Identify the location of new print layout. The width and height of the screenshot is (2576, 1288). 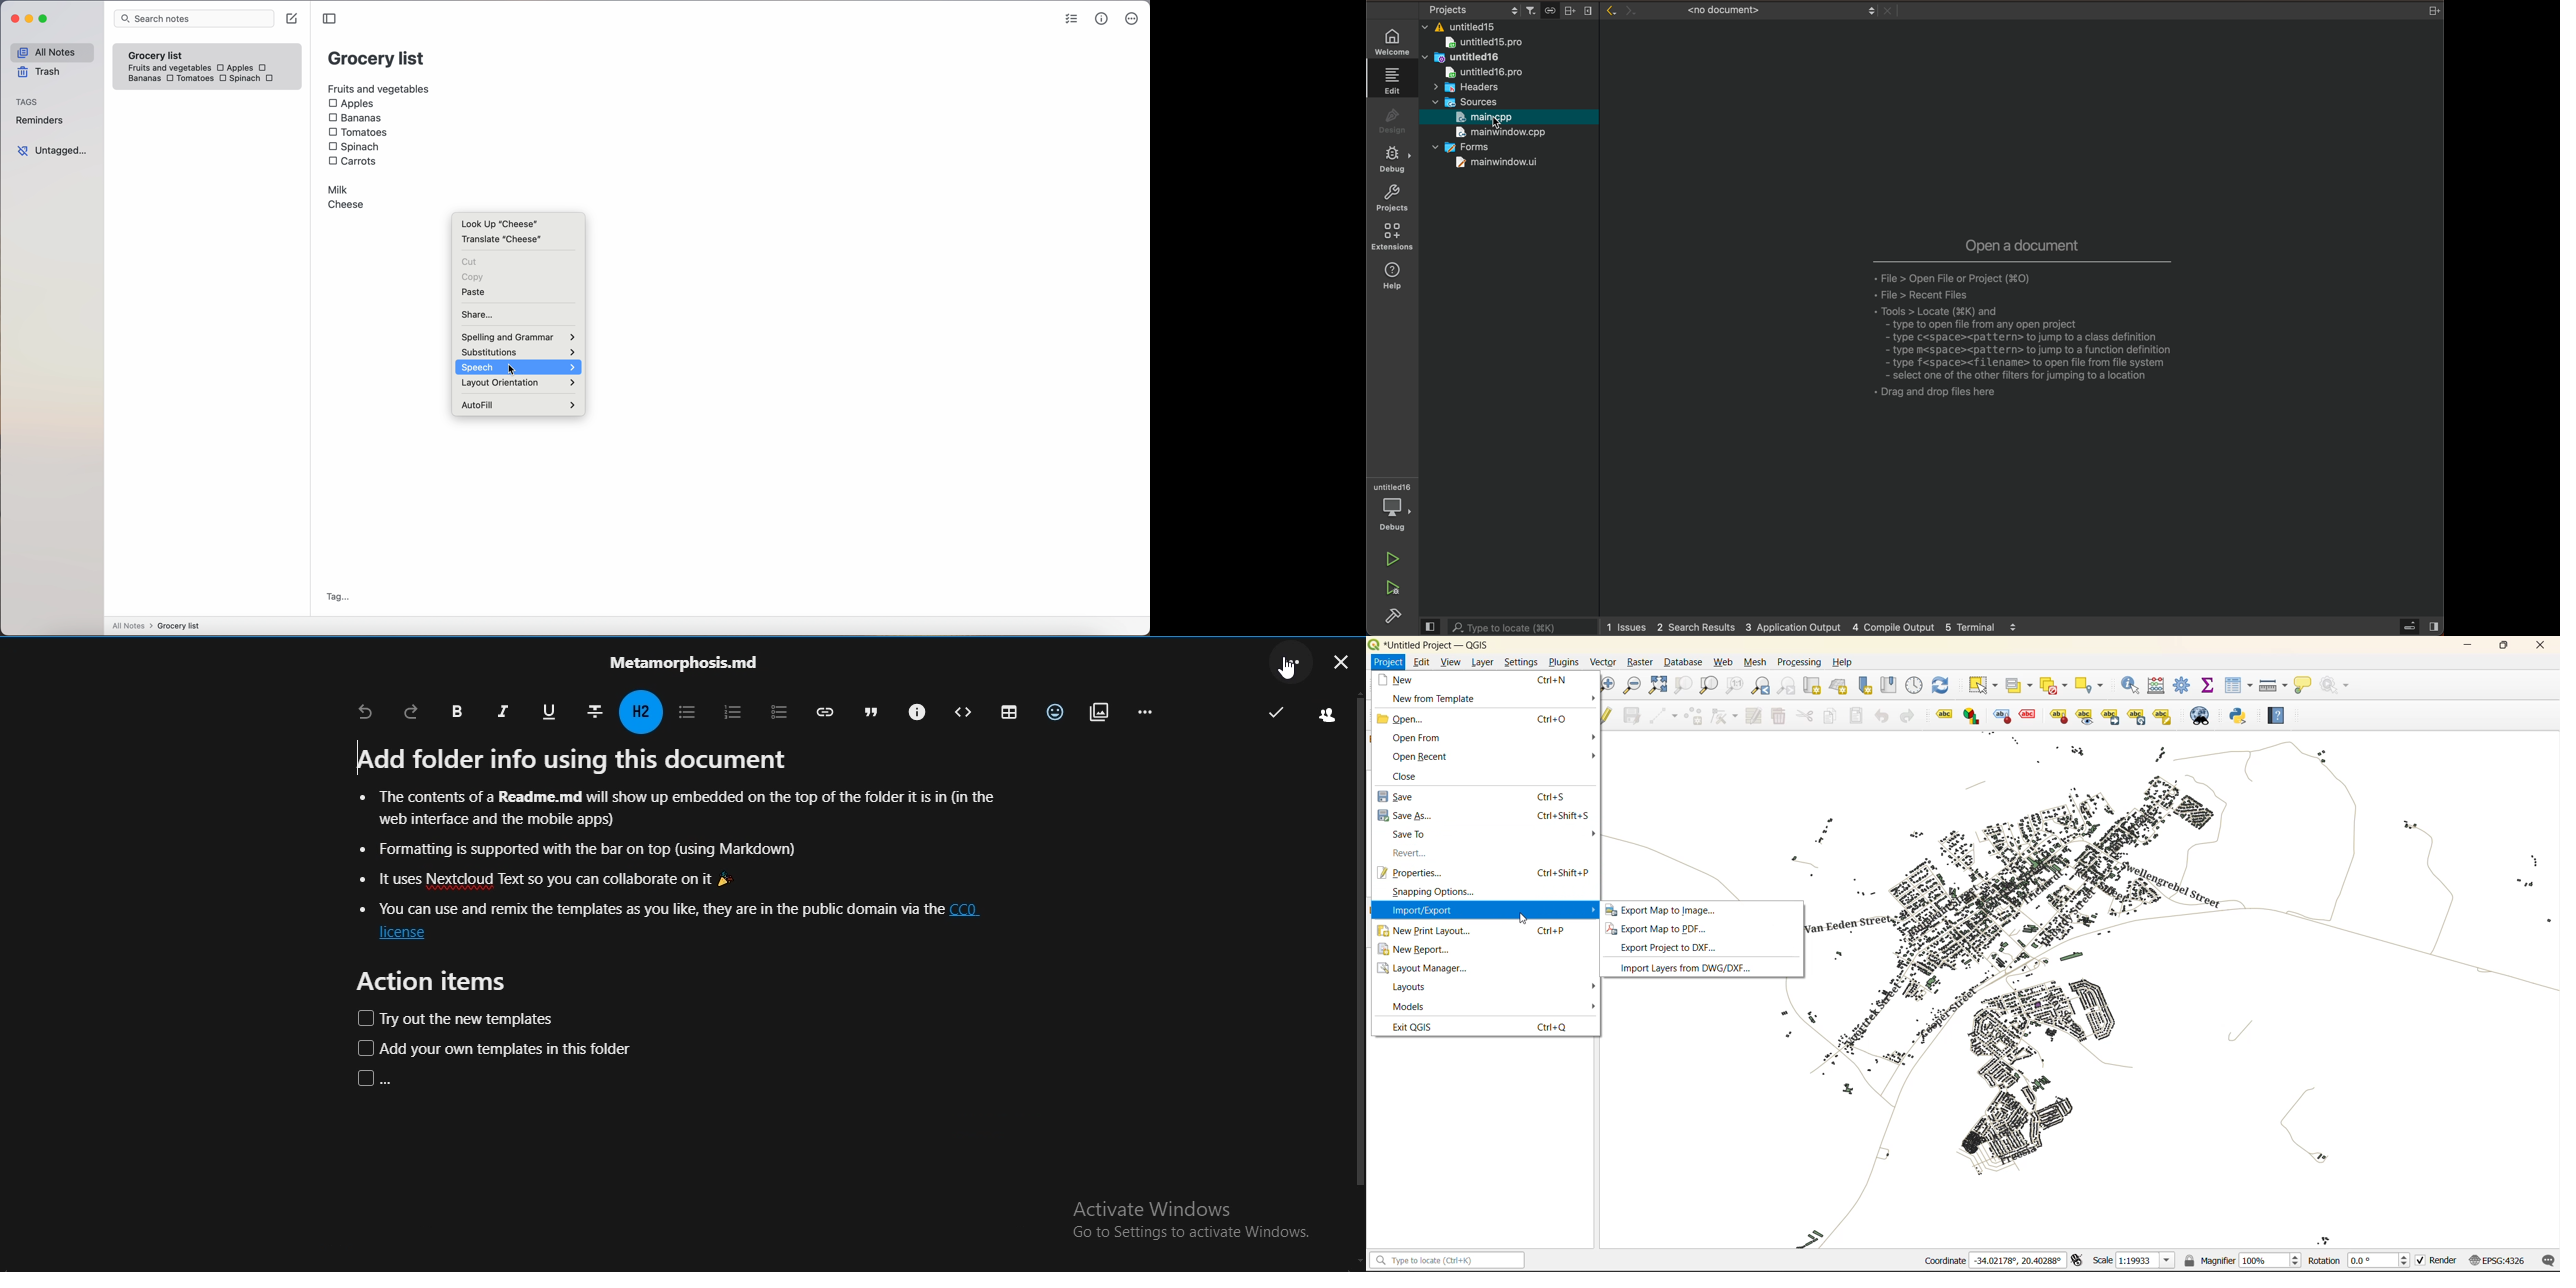
(1426, 931).